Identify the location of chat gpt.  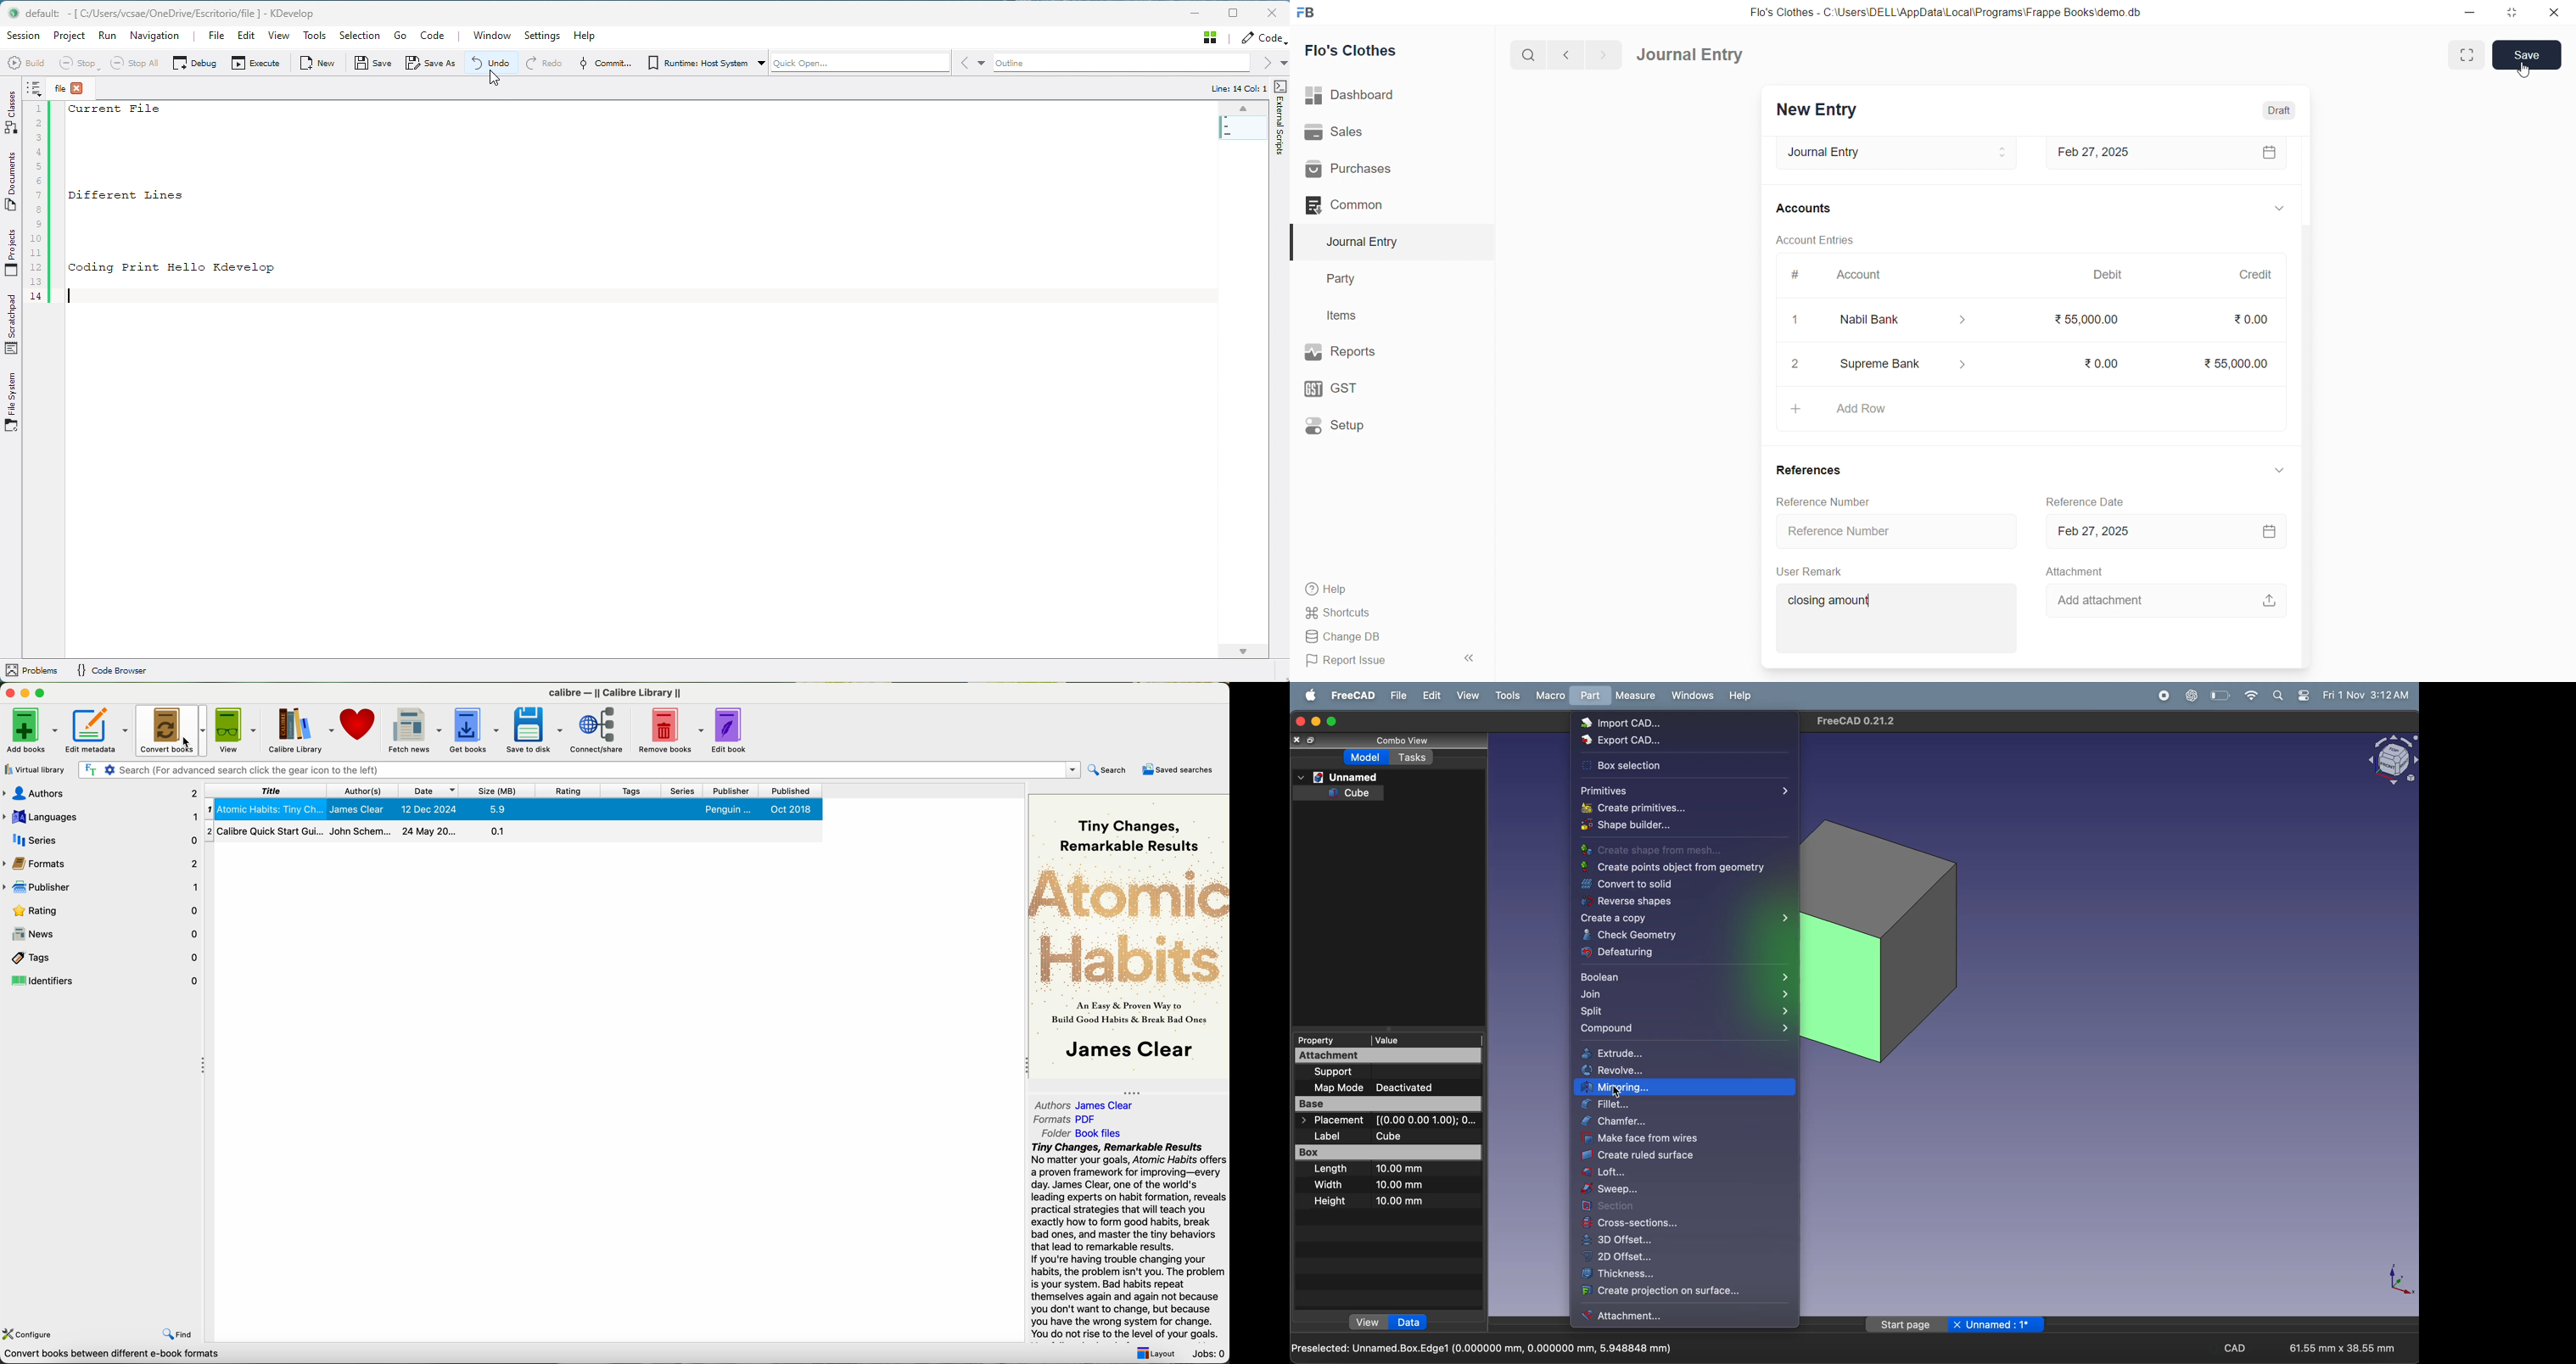
(2194, 695).